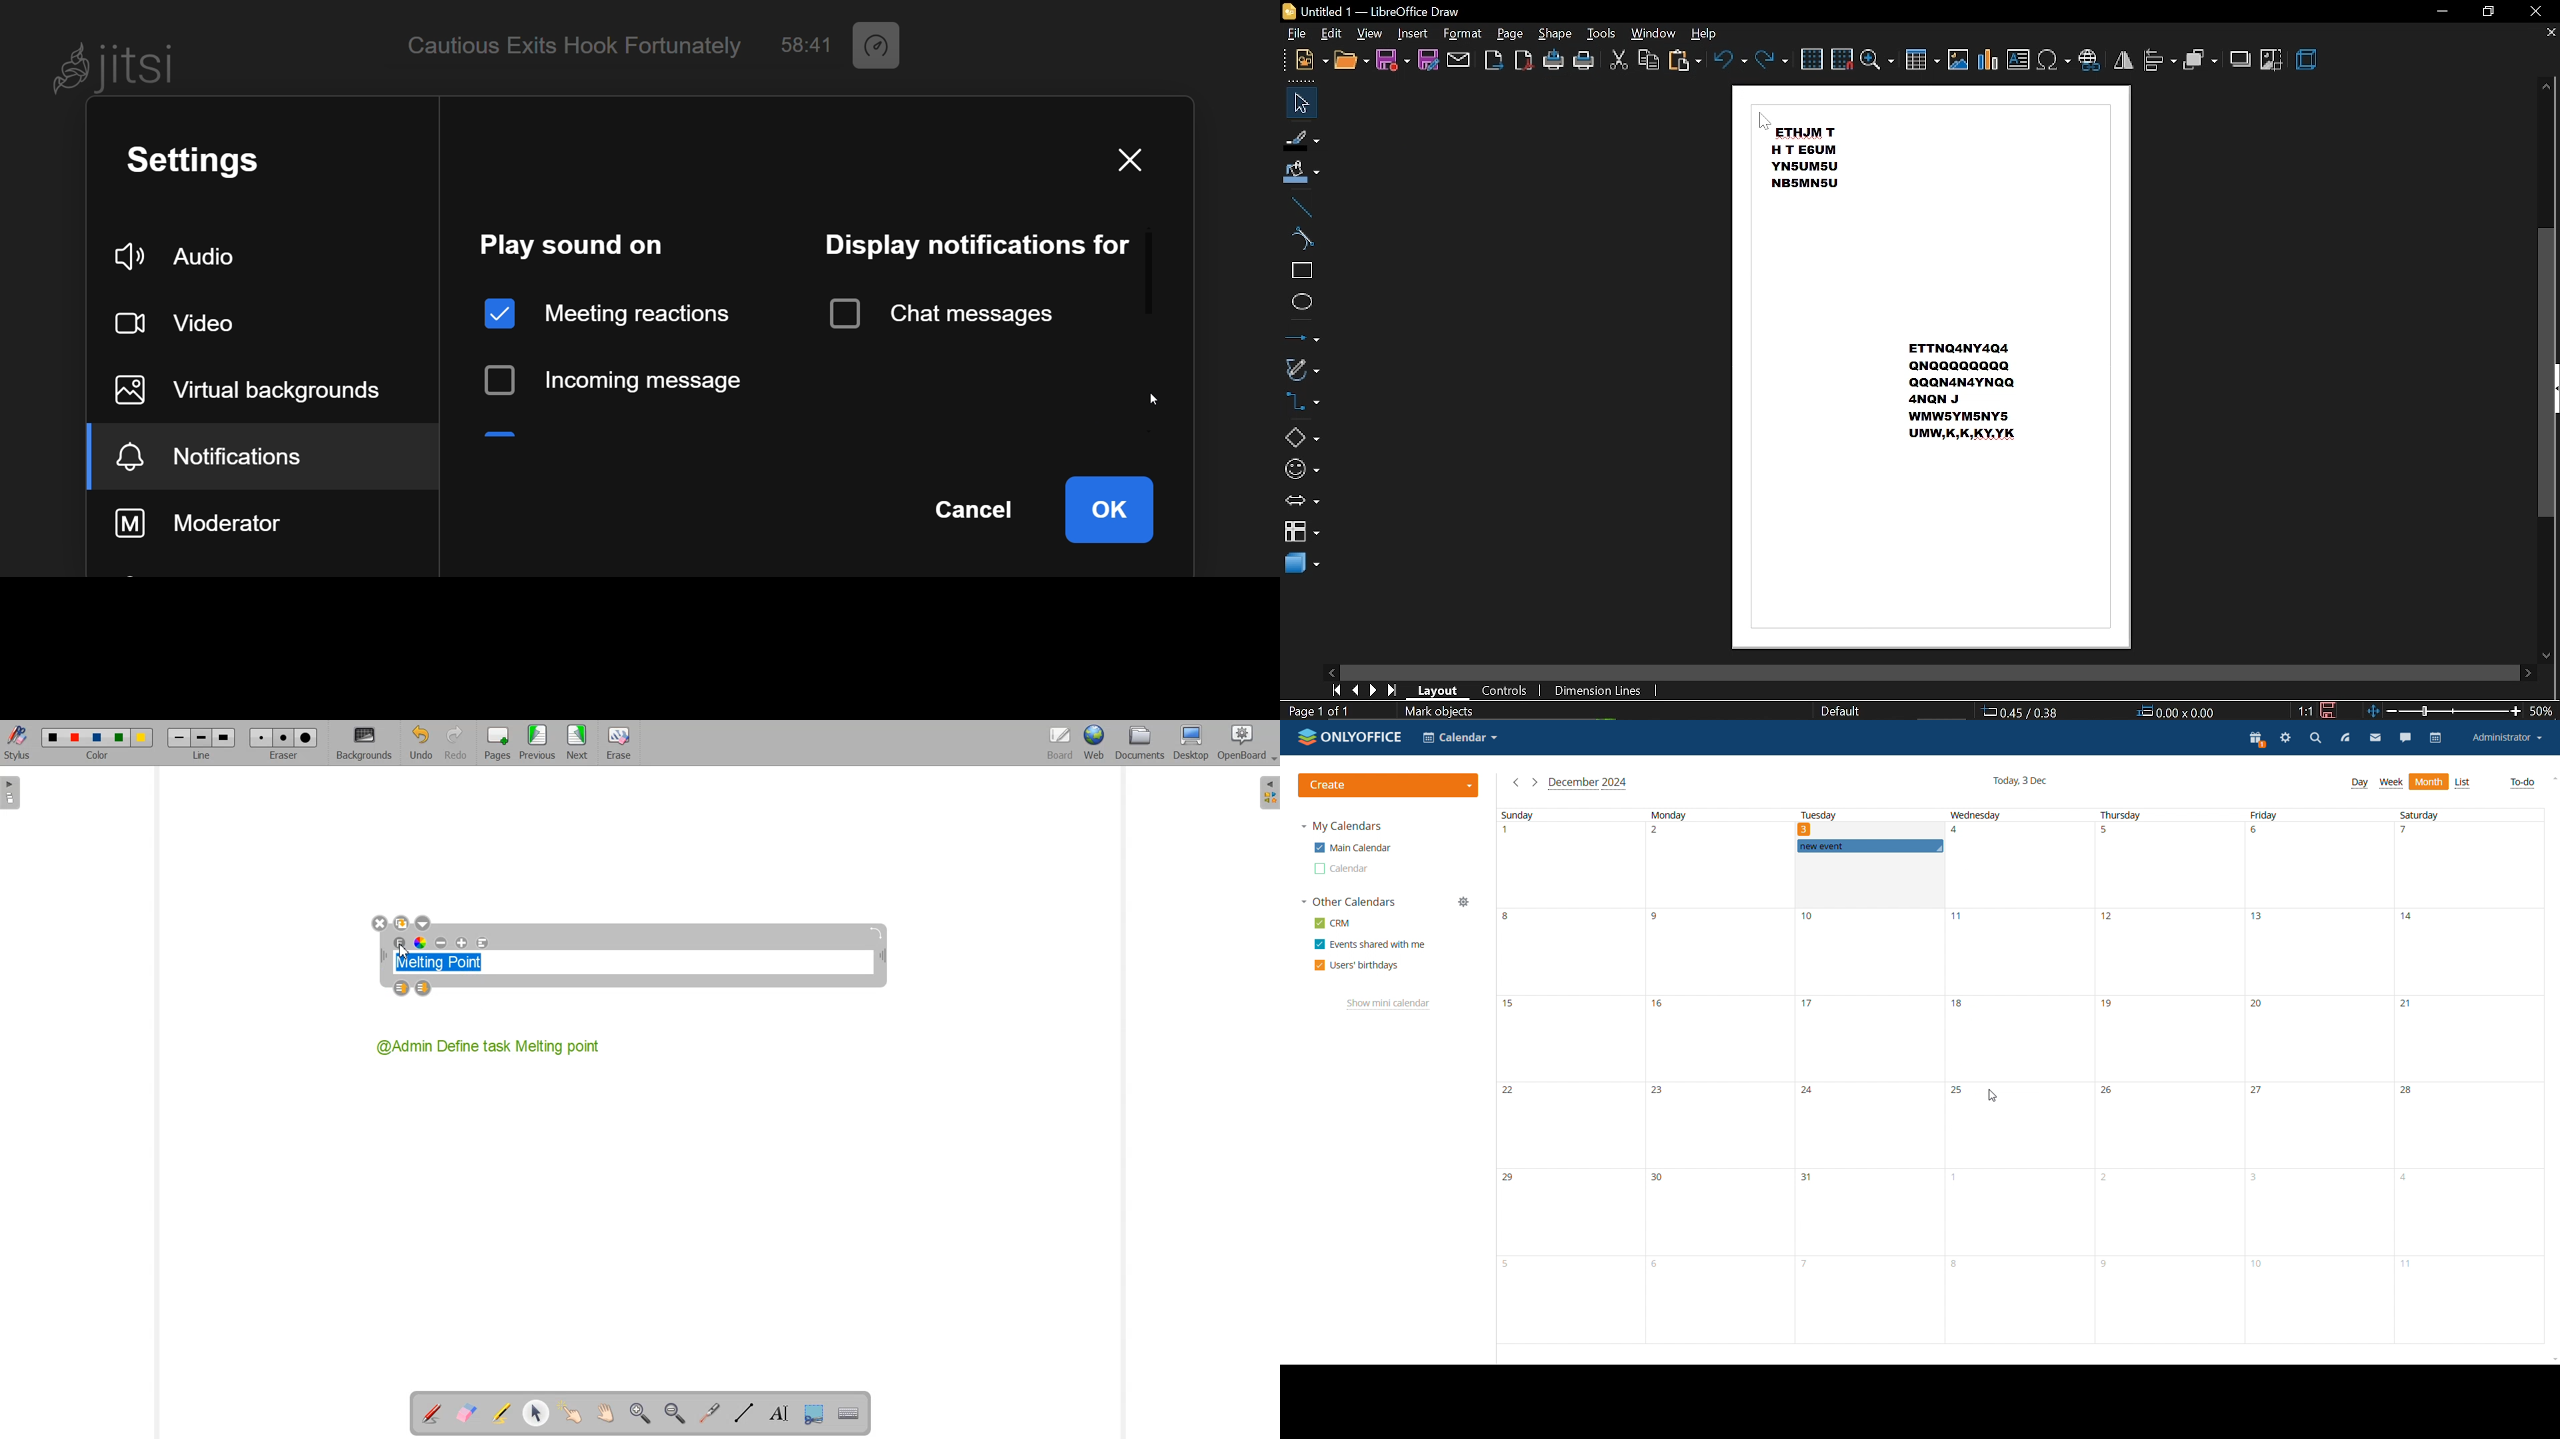 The height and width of the screenshot is (1456, 2576). Describe the element at coordinates (1241, 744) in the screenshot. I see `OpenBoard` at that location.